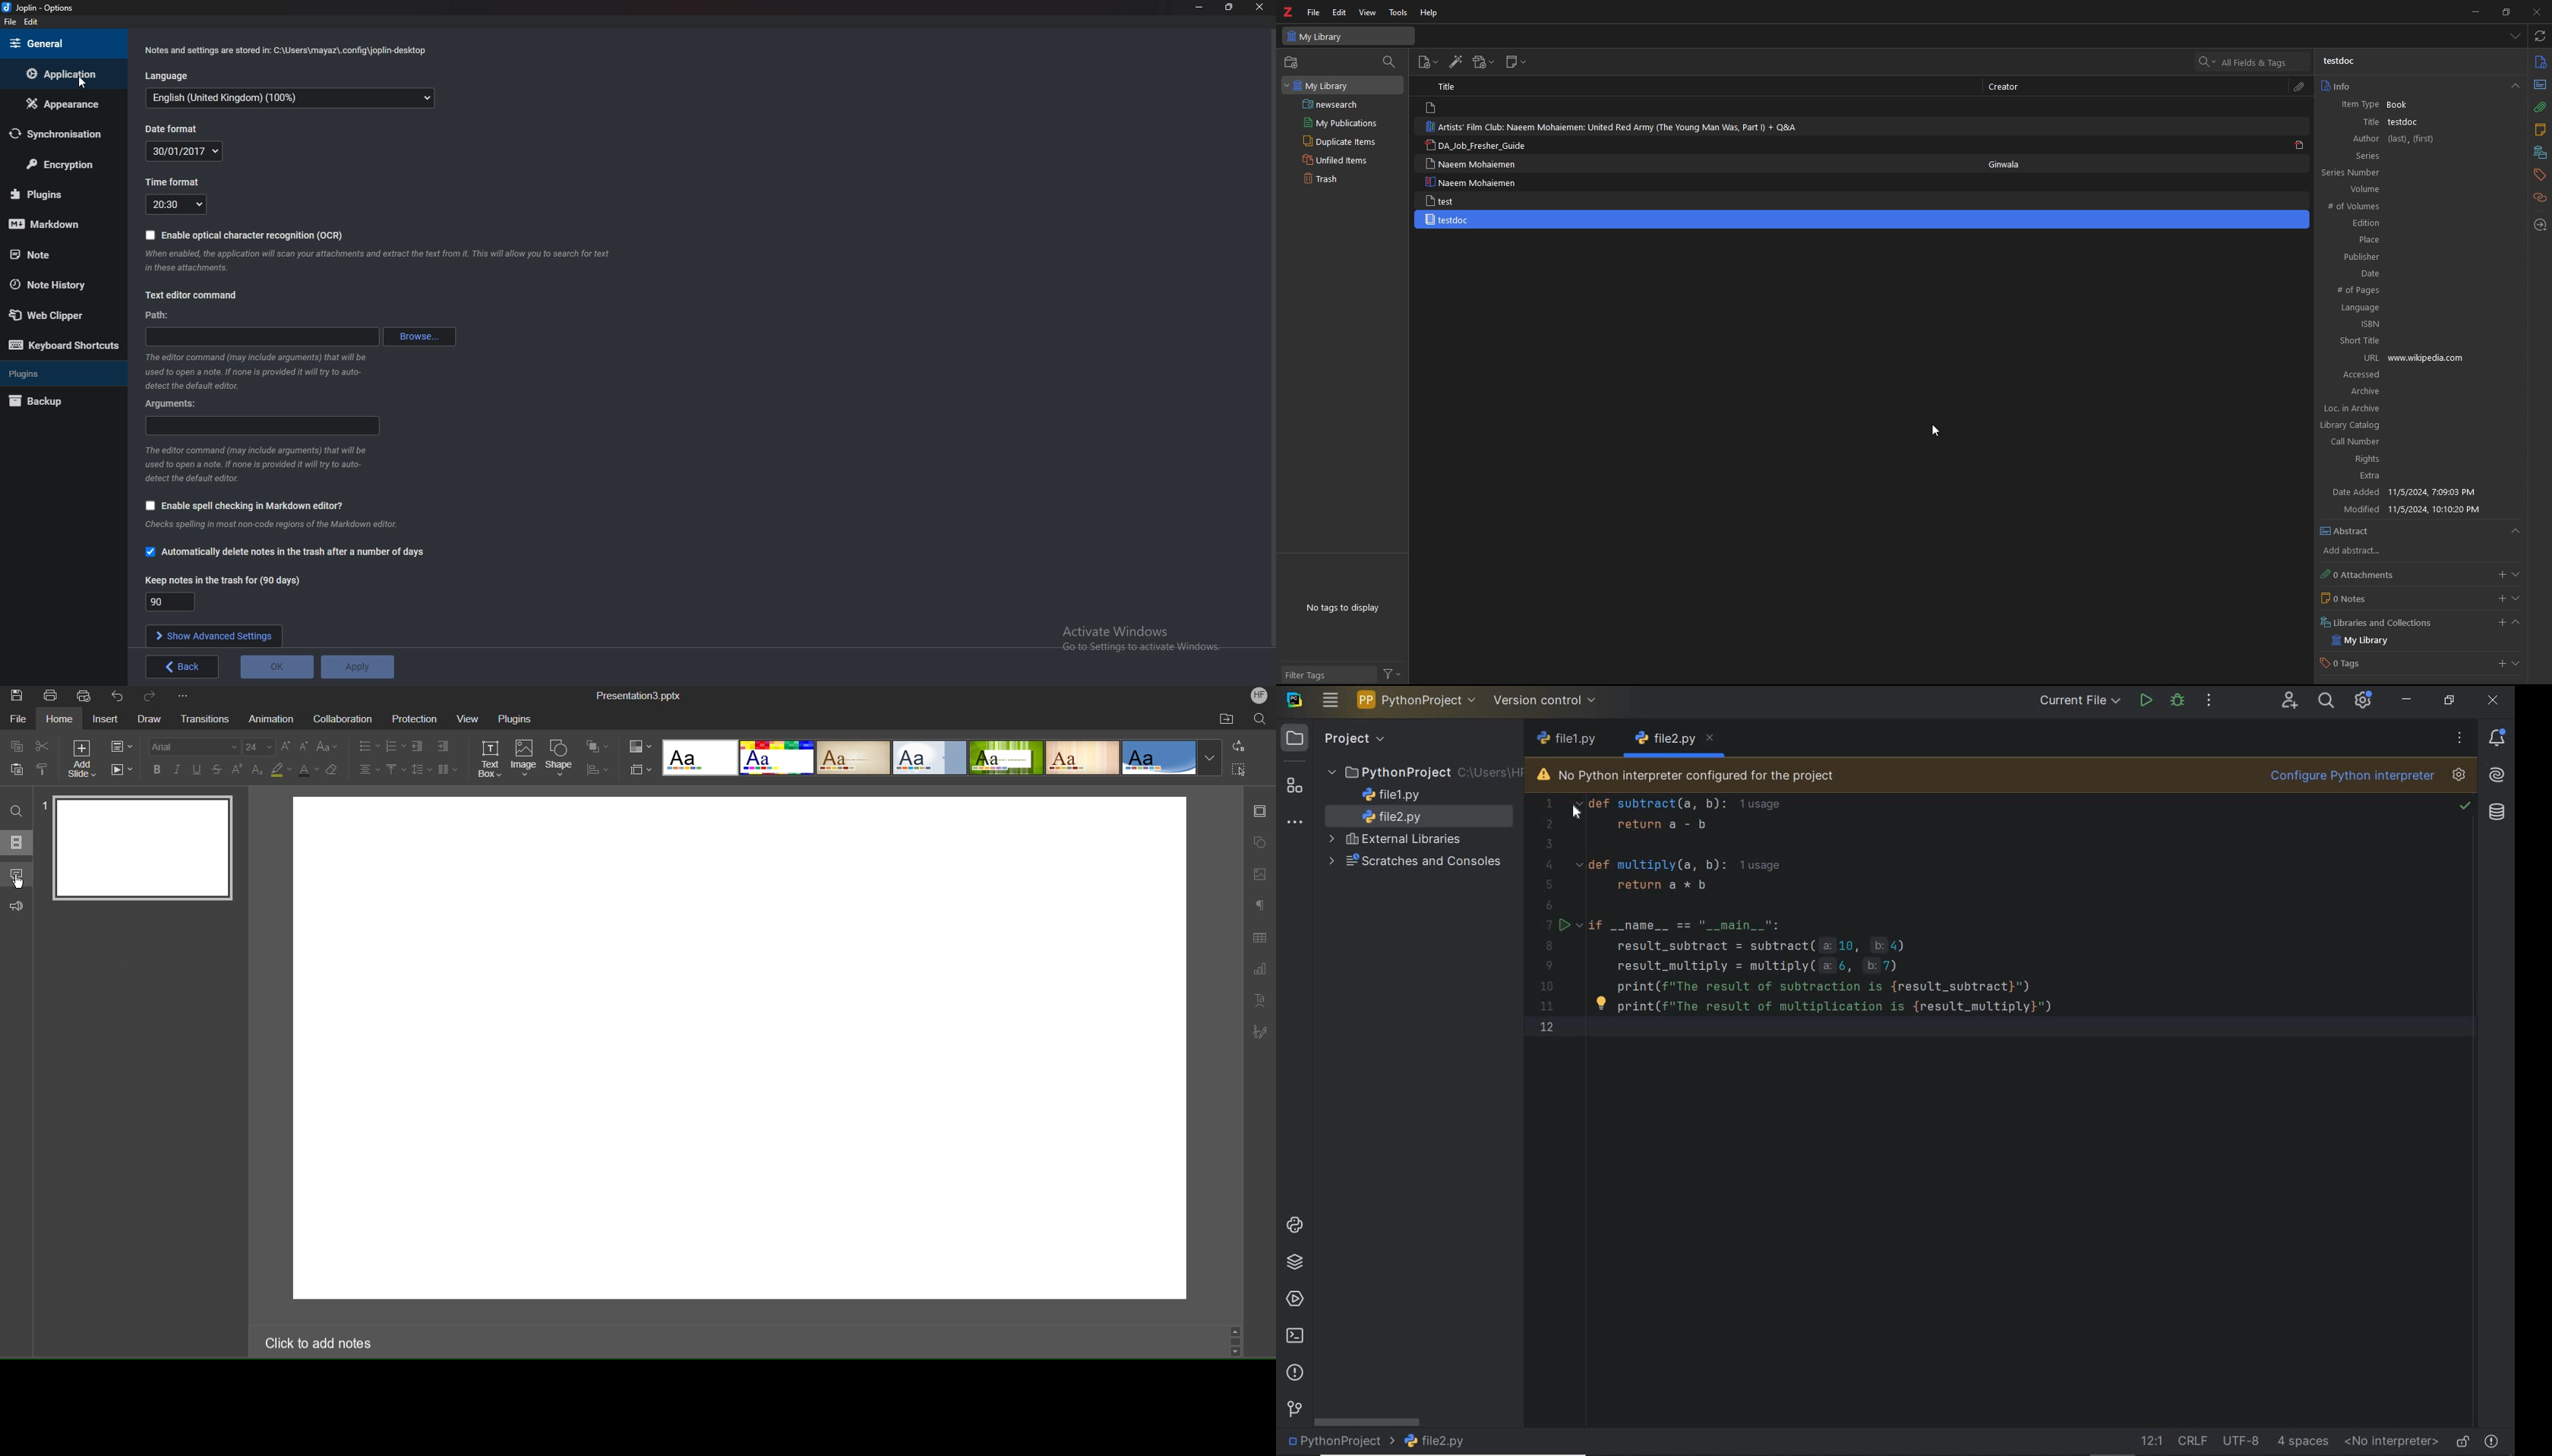 The width and height of the screenshot is (2576, 1456). I want to click on make file ready only, so click(2461, 1440).